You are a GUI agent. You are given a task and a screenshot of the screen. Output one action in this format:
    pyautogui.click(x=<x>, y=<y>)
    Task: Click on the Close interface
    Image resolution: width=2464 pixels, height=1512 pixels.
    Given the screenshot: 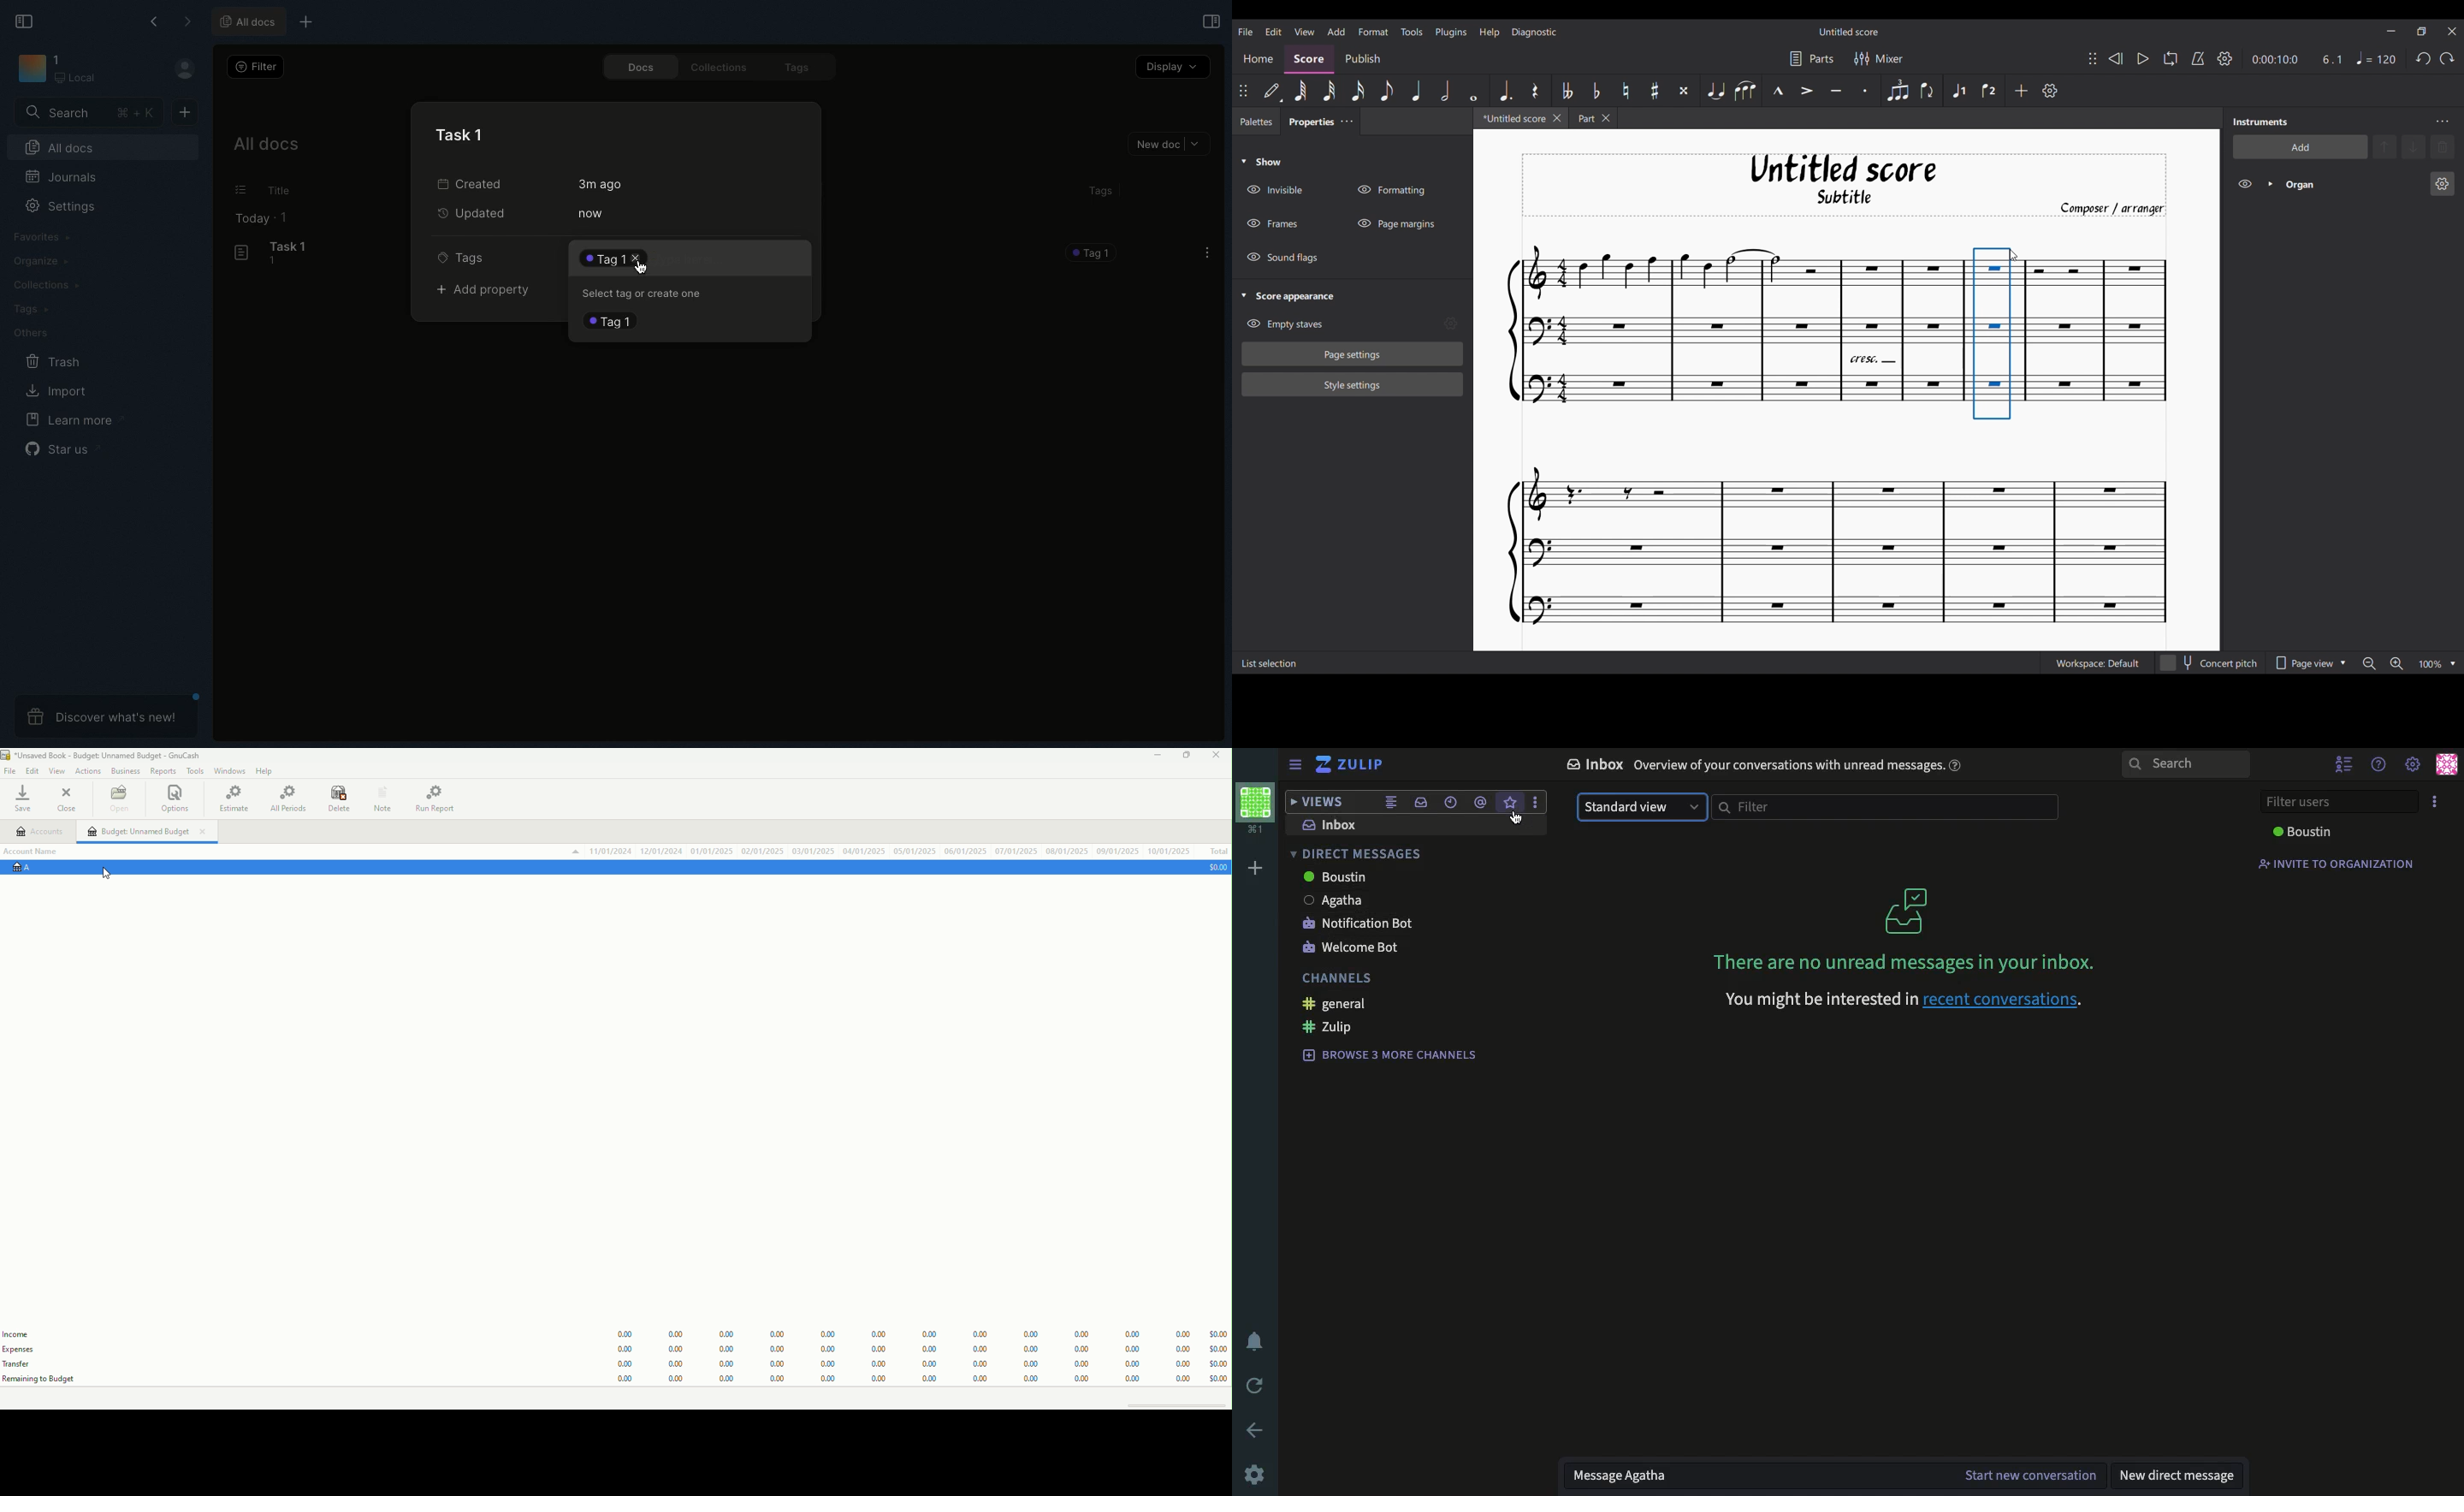 What is the action you would take?
    pyautogui.click(x=2452, y=31)
    